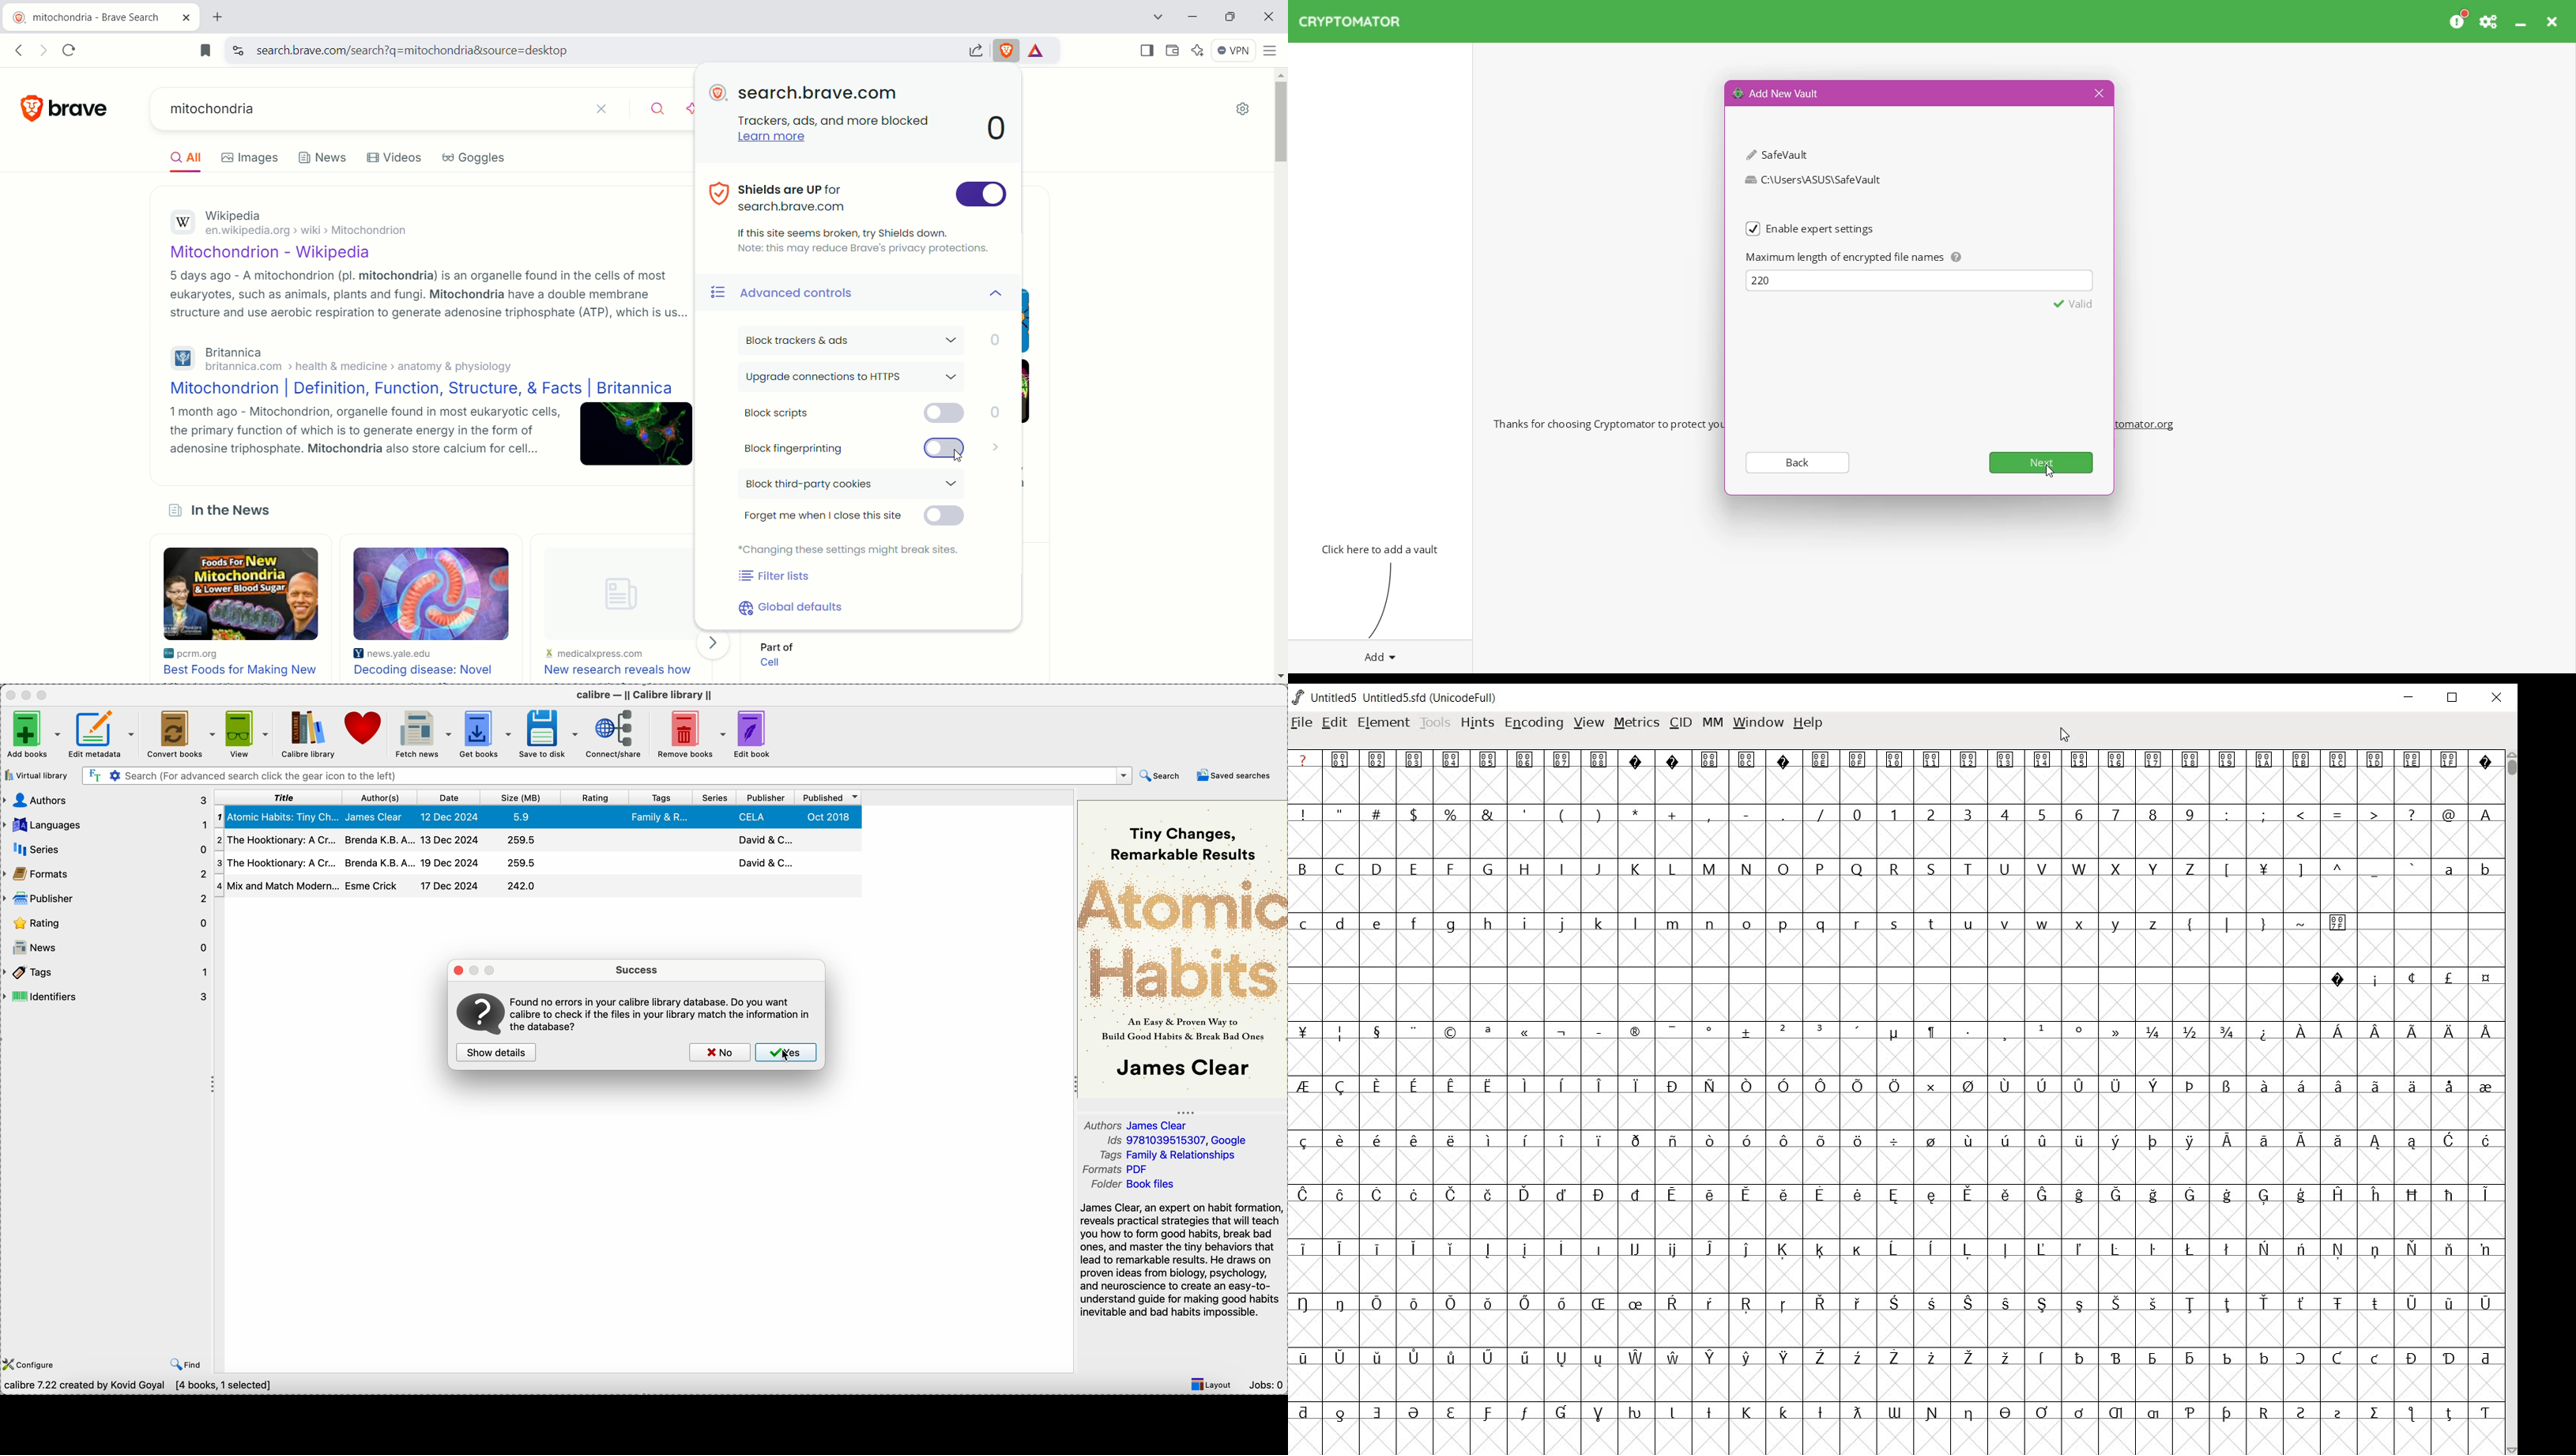 The height and width of the screenshot is (1456, 2576). Describe the element at coordinates (1561, 1250) in the screenshot. I see `Symbol` at that location.